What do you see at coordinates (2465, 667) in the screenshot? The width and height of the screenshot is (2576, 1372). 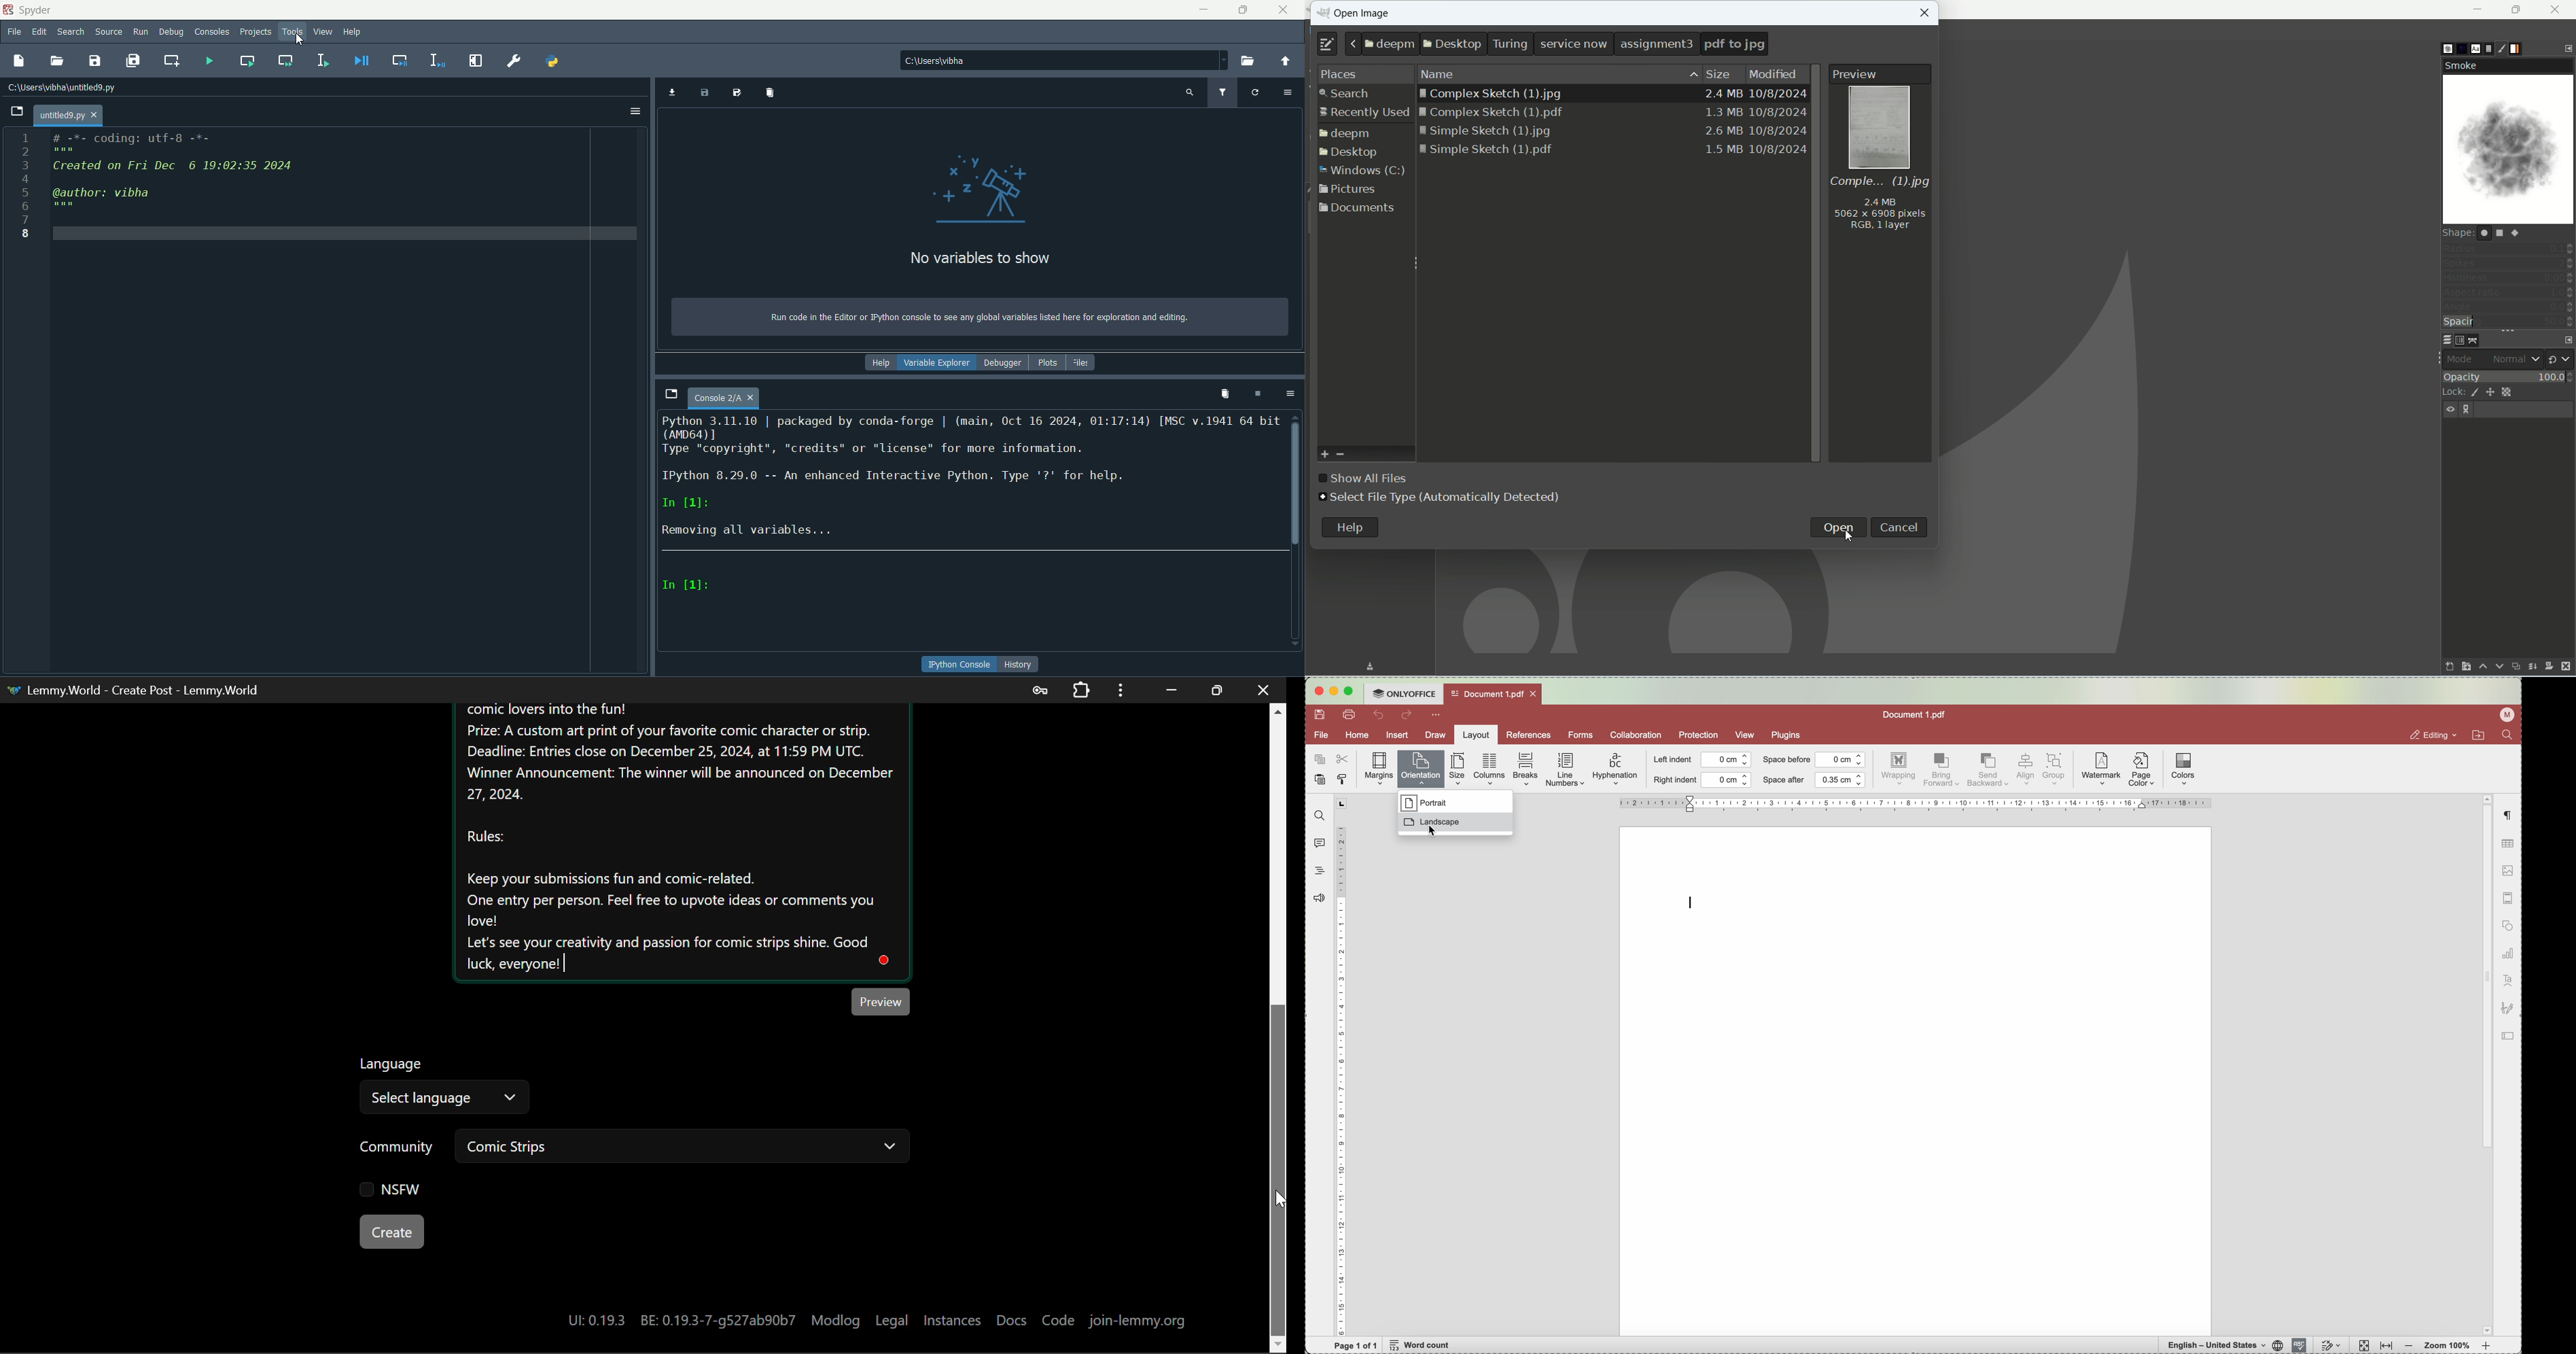 I see `create a new layer` at bounding box center [2465, 667].